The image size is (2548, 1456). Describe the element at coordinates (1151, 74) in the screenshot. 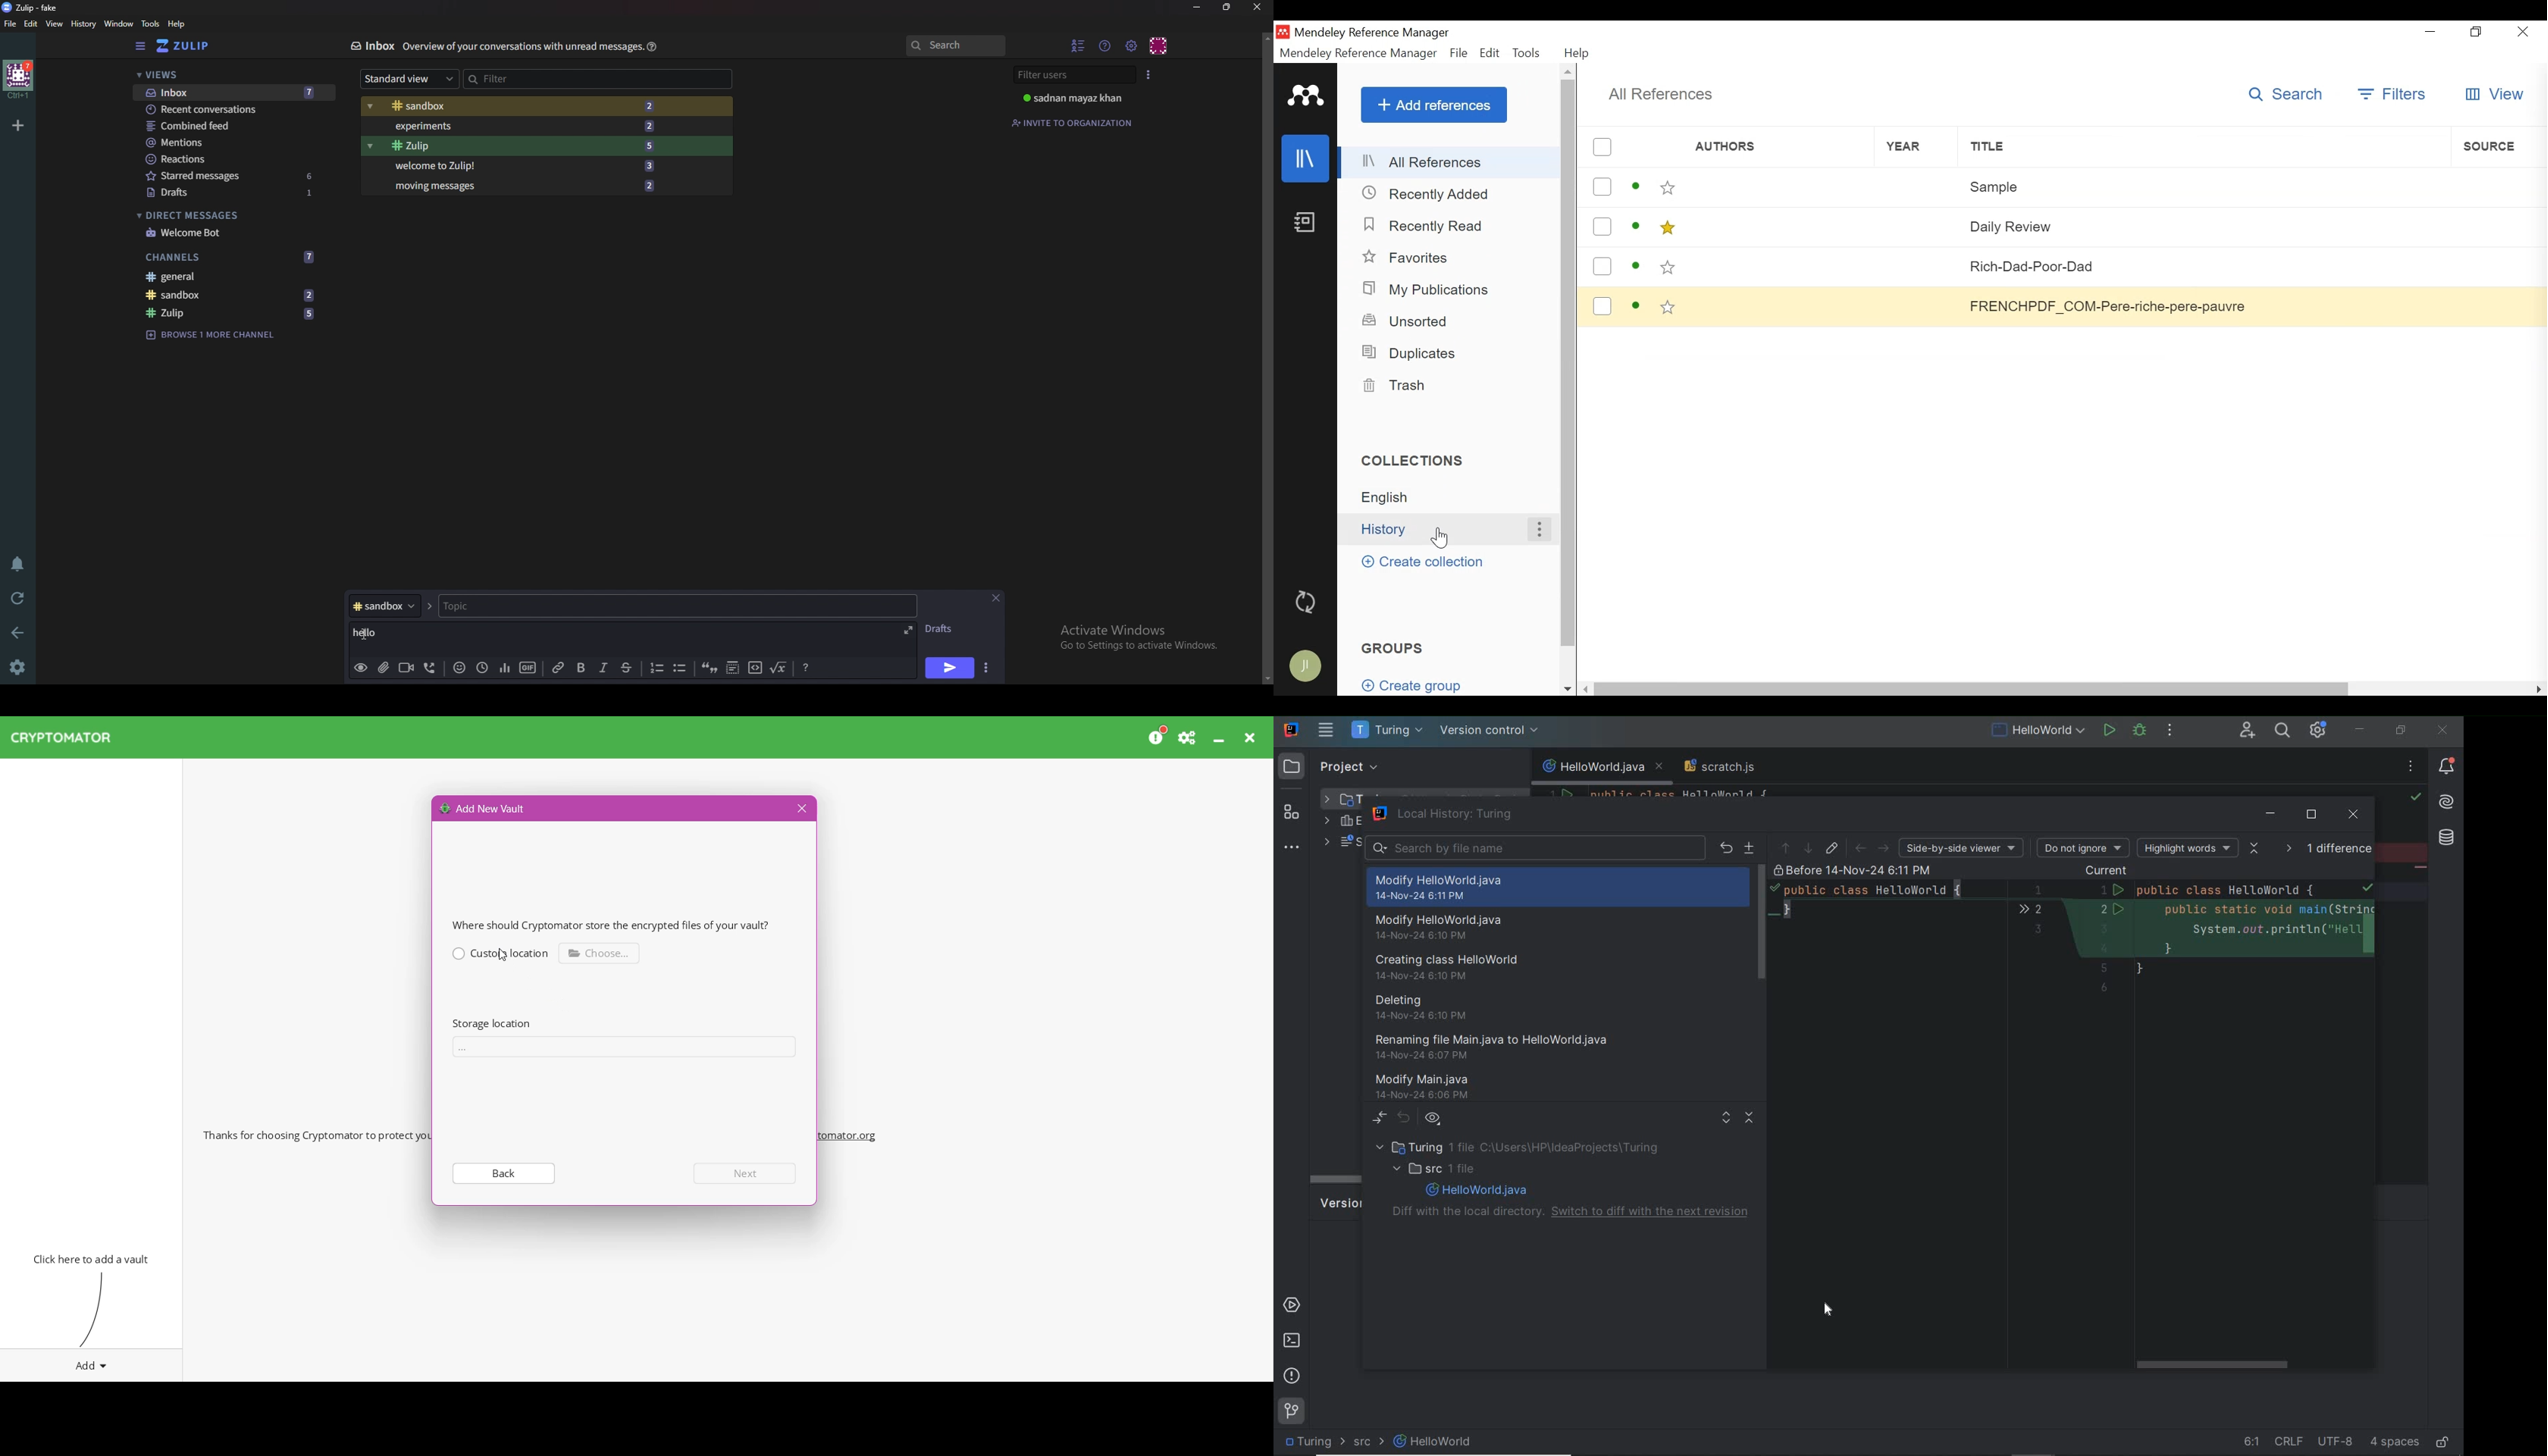

I see `User list style` at that location.